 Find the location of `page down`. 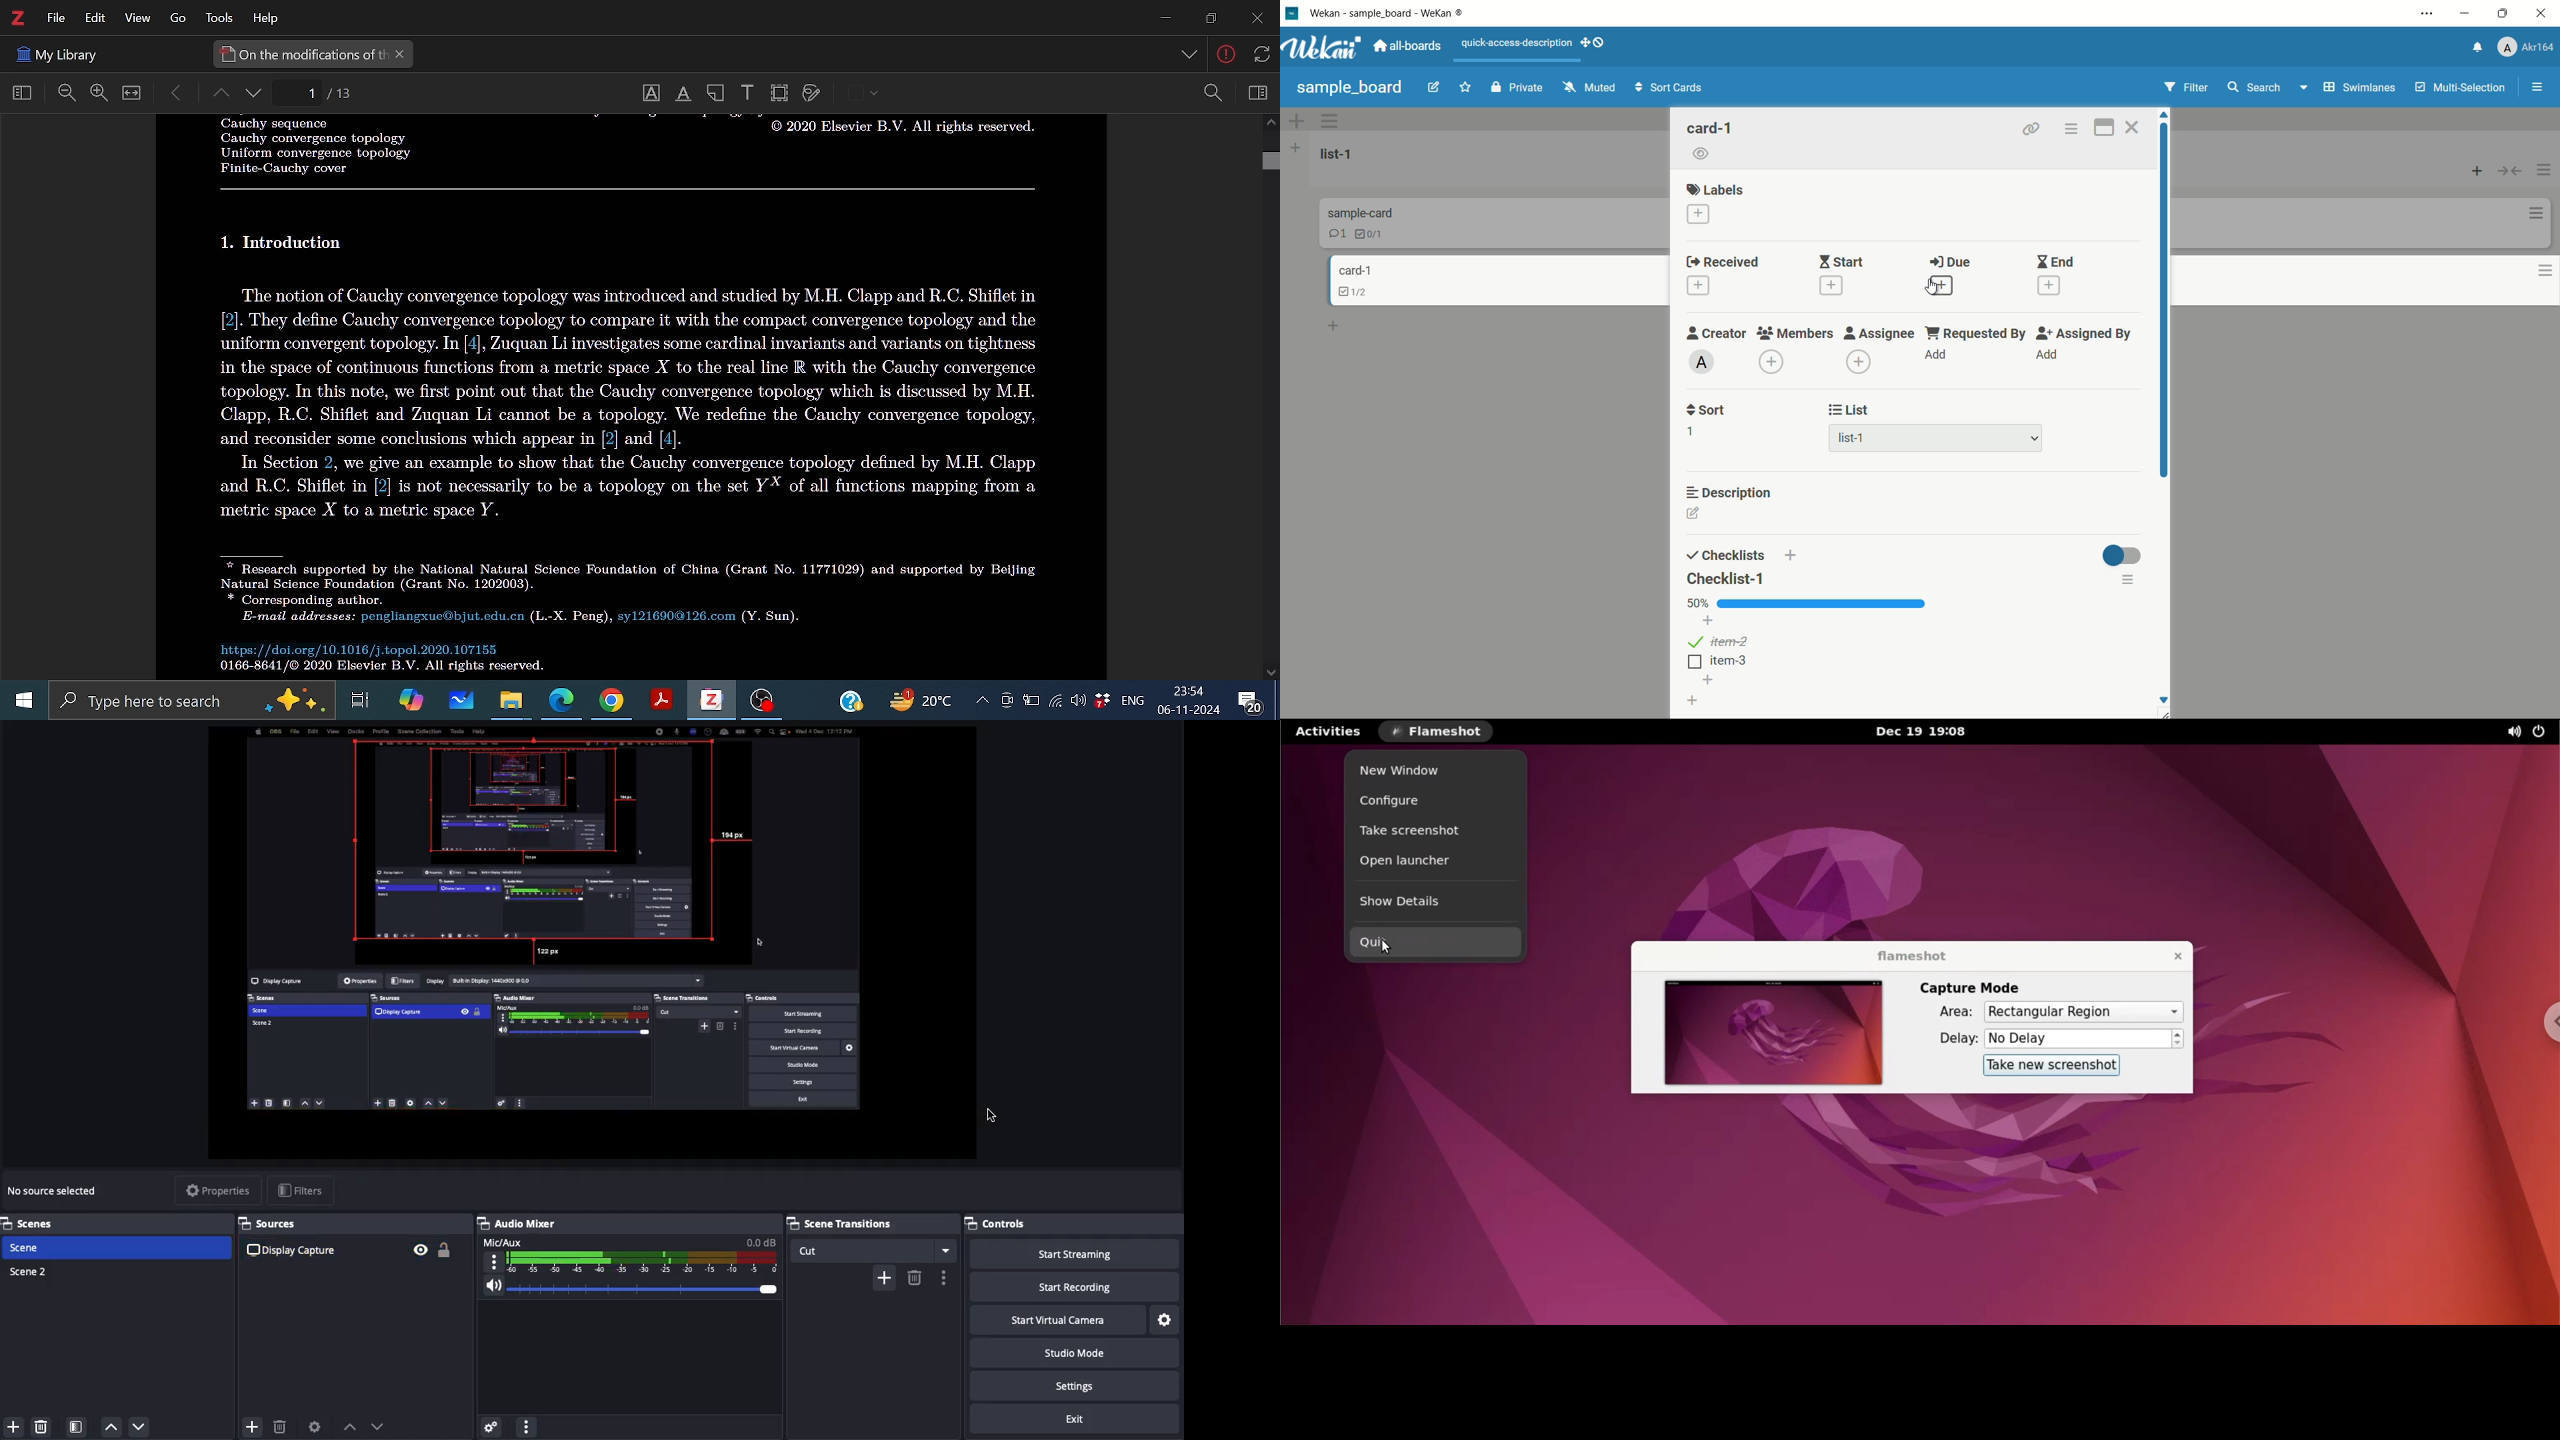

page down is located at coordinates (256, 95).